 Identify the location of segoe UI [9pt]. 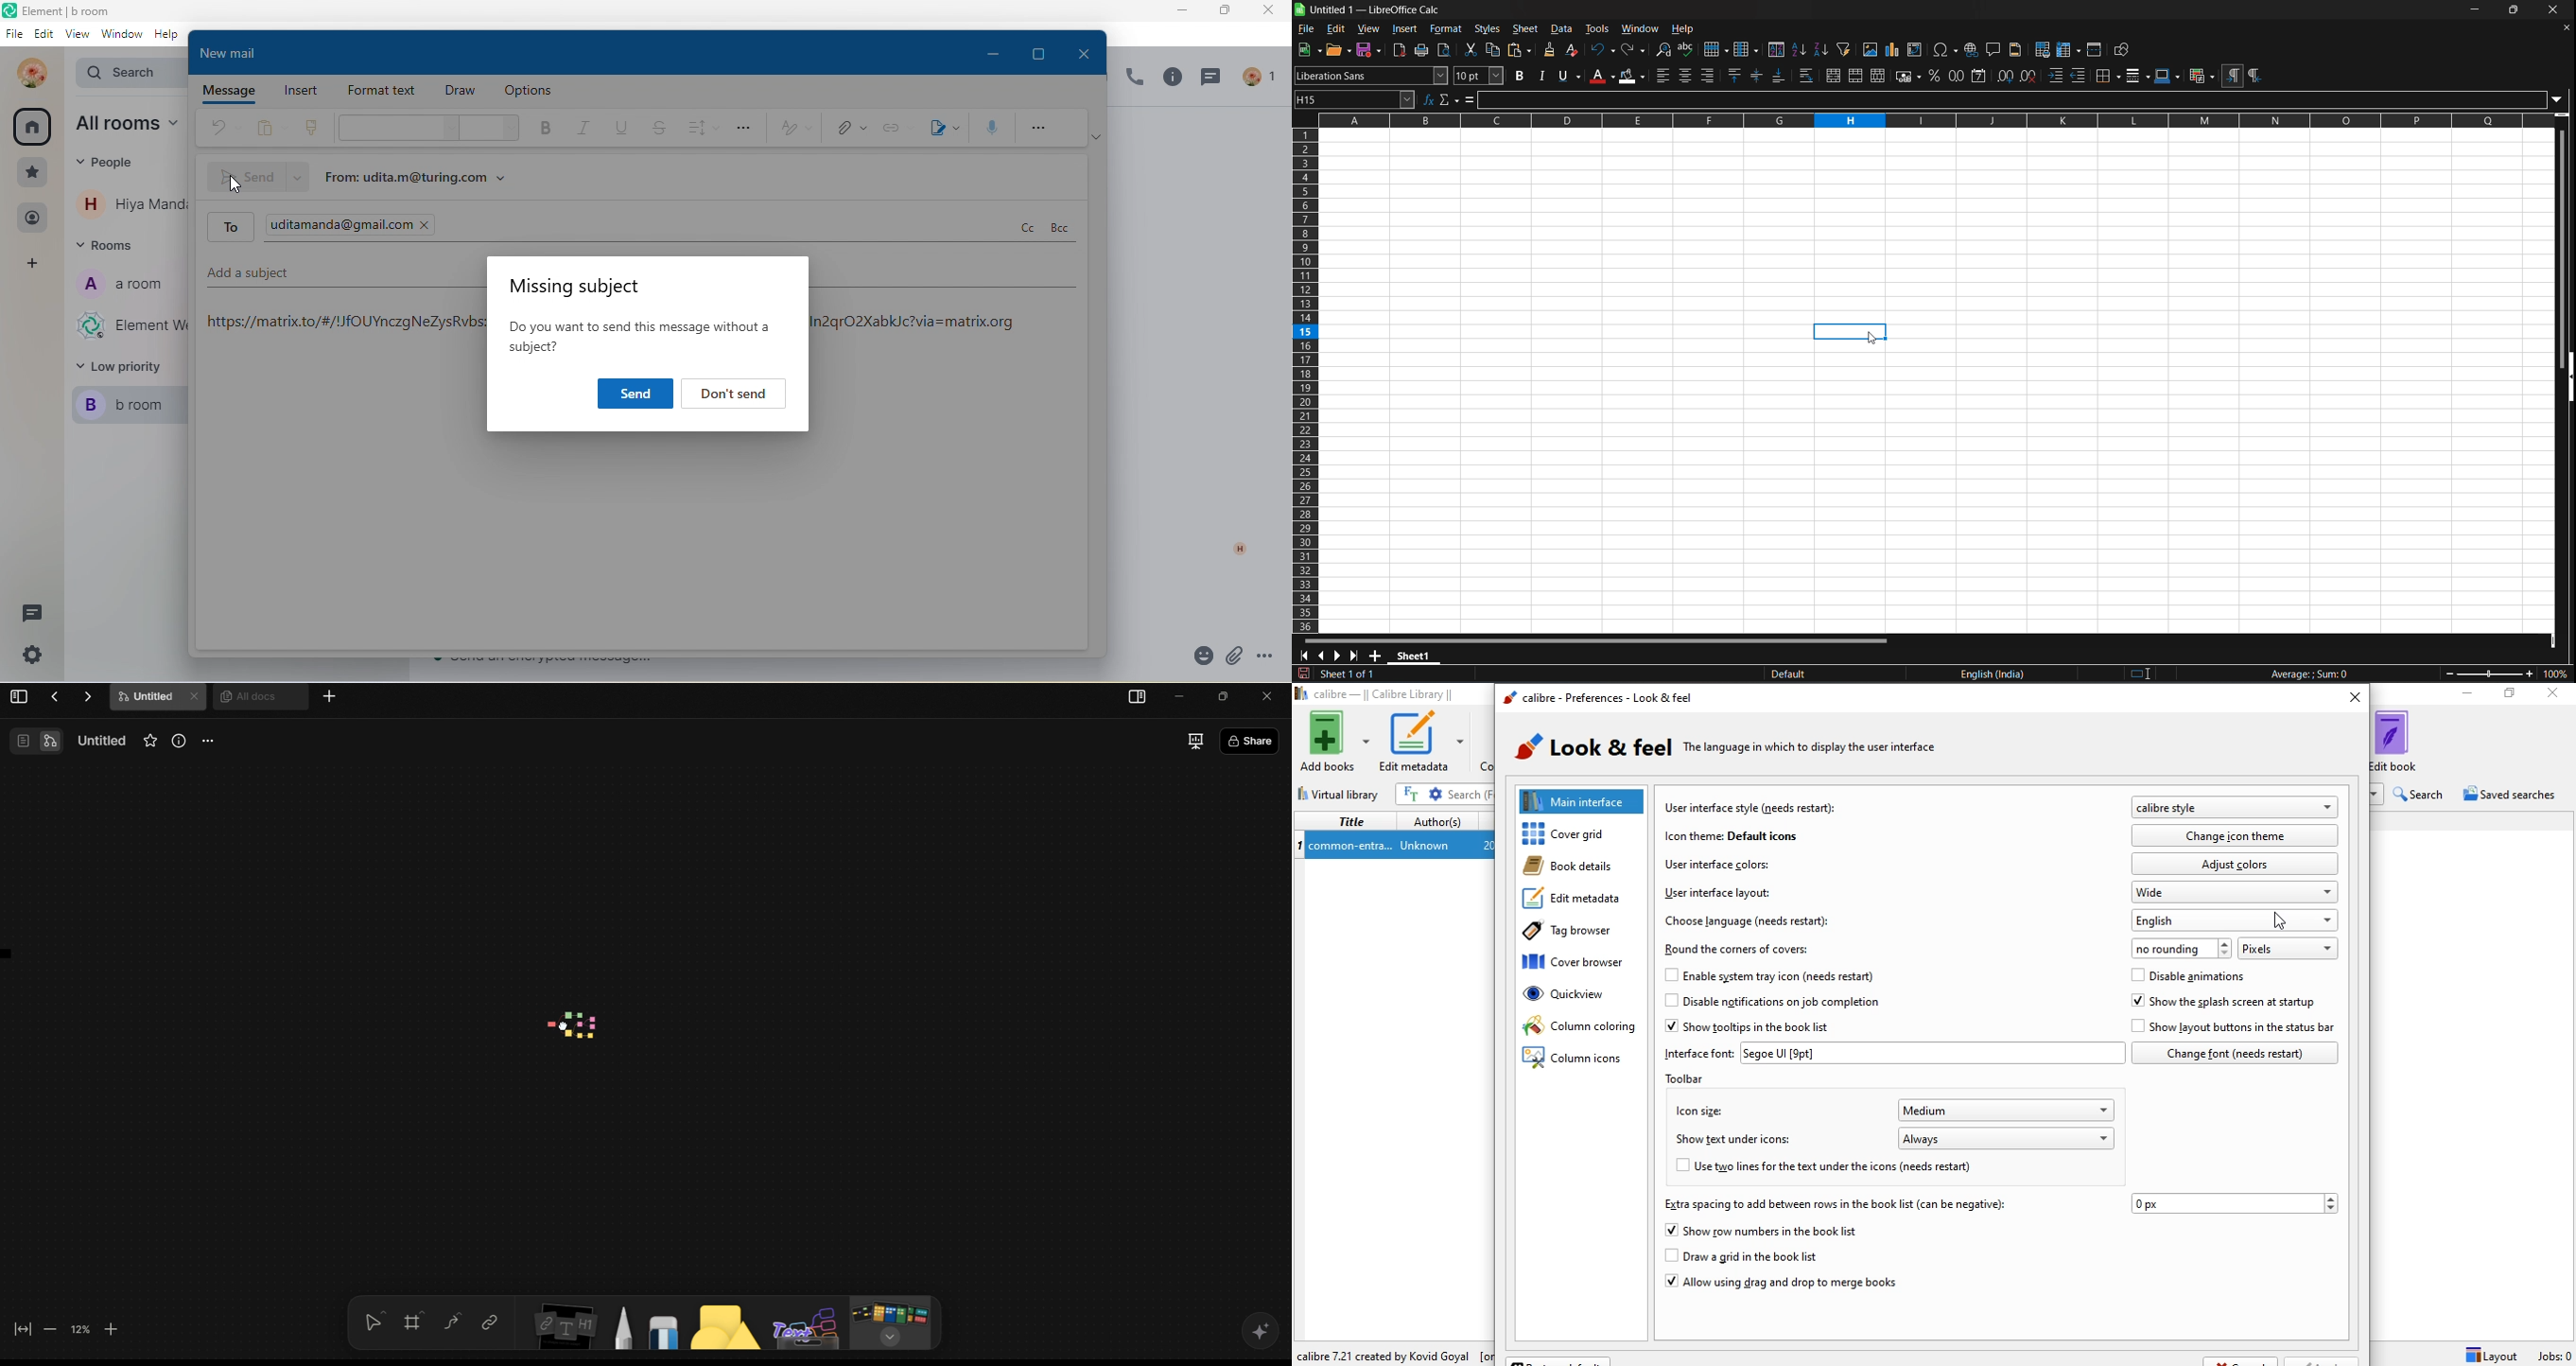
(1932, 1053).